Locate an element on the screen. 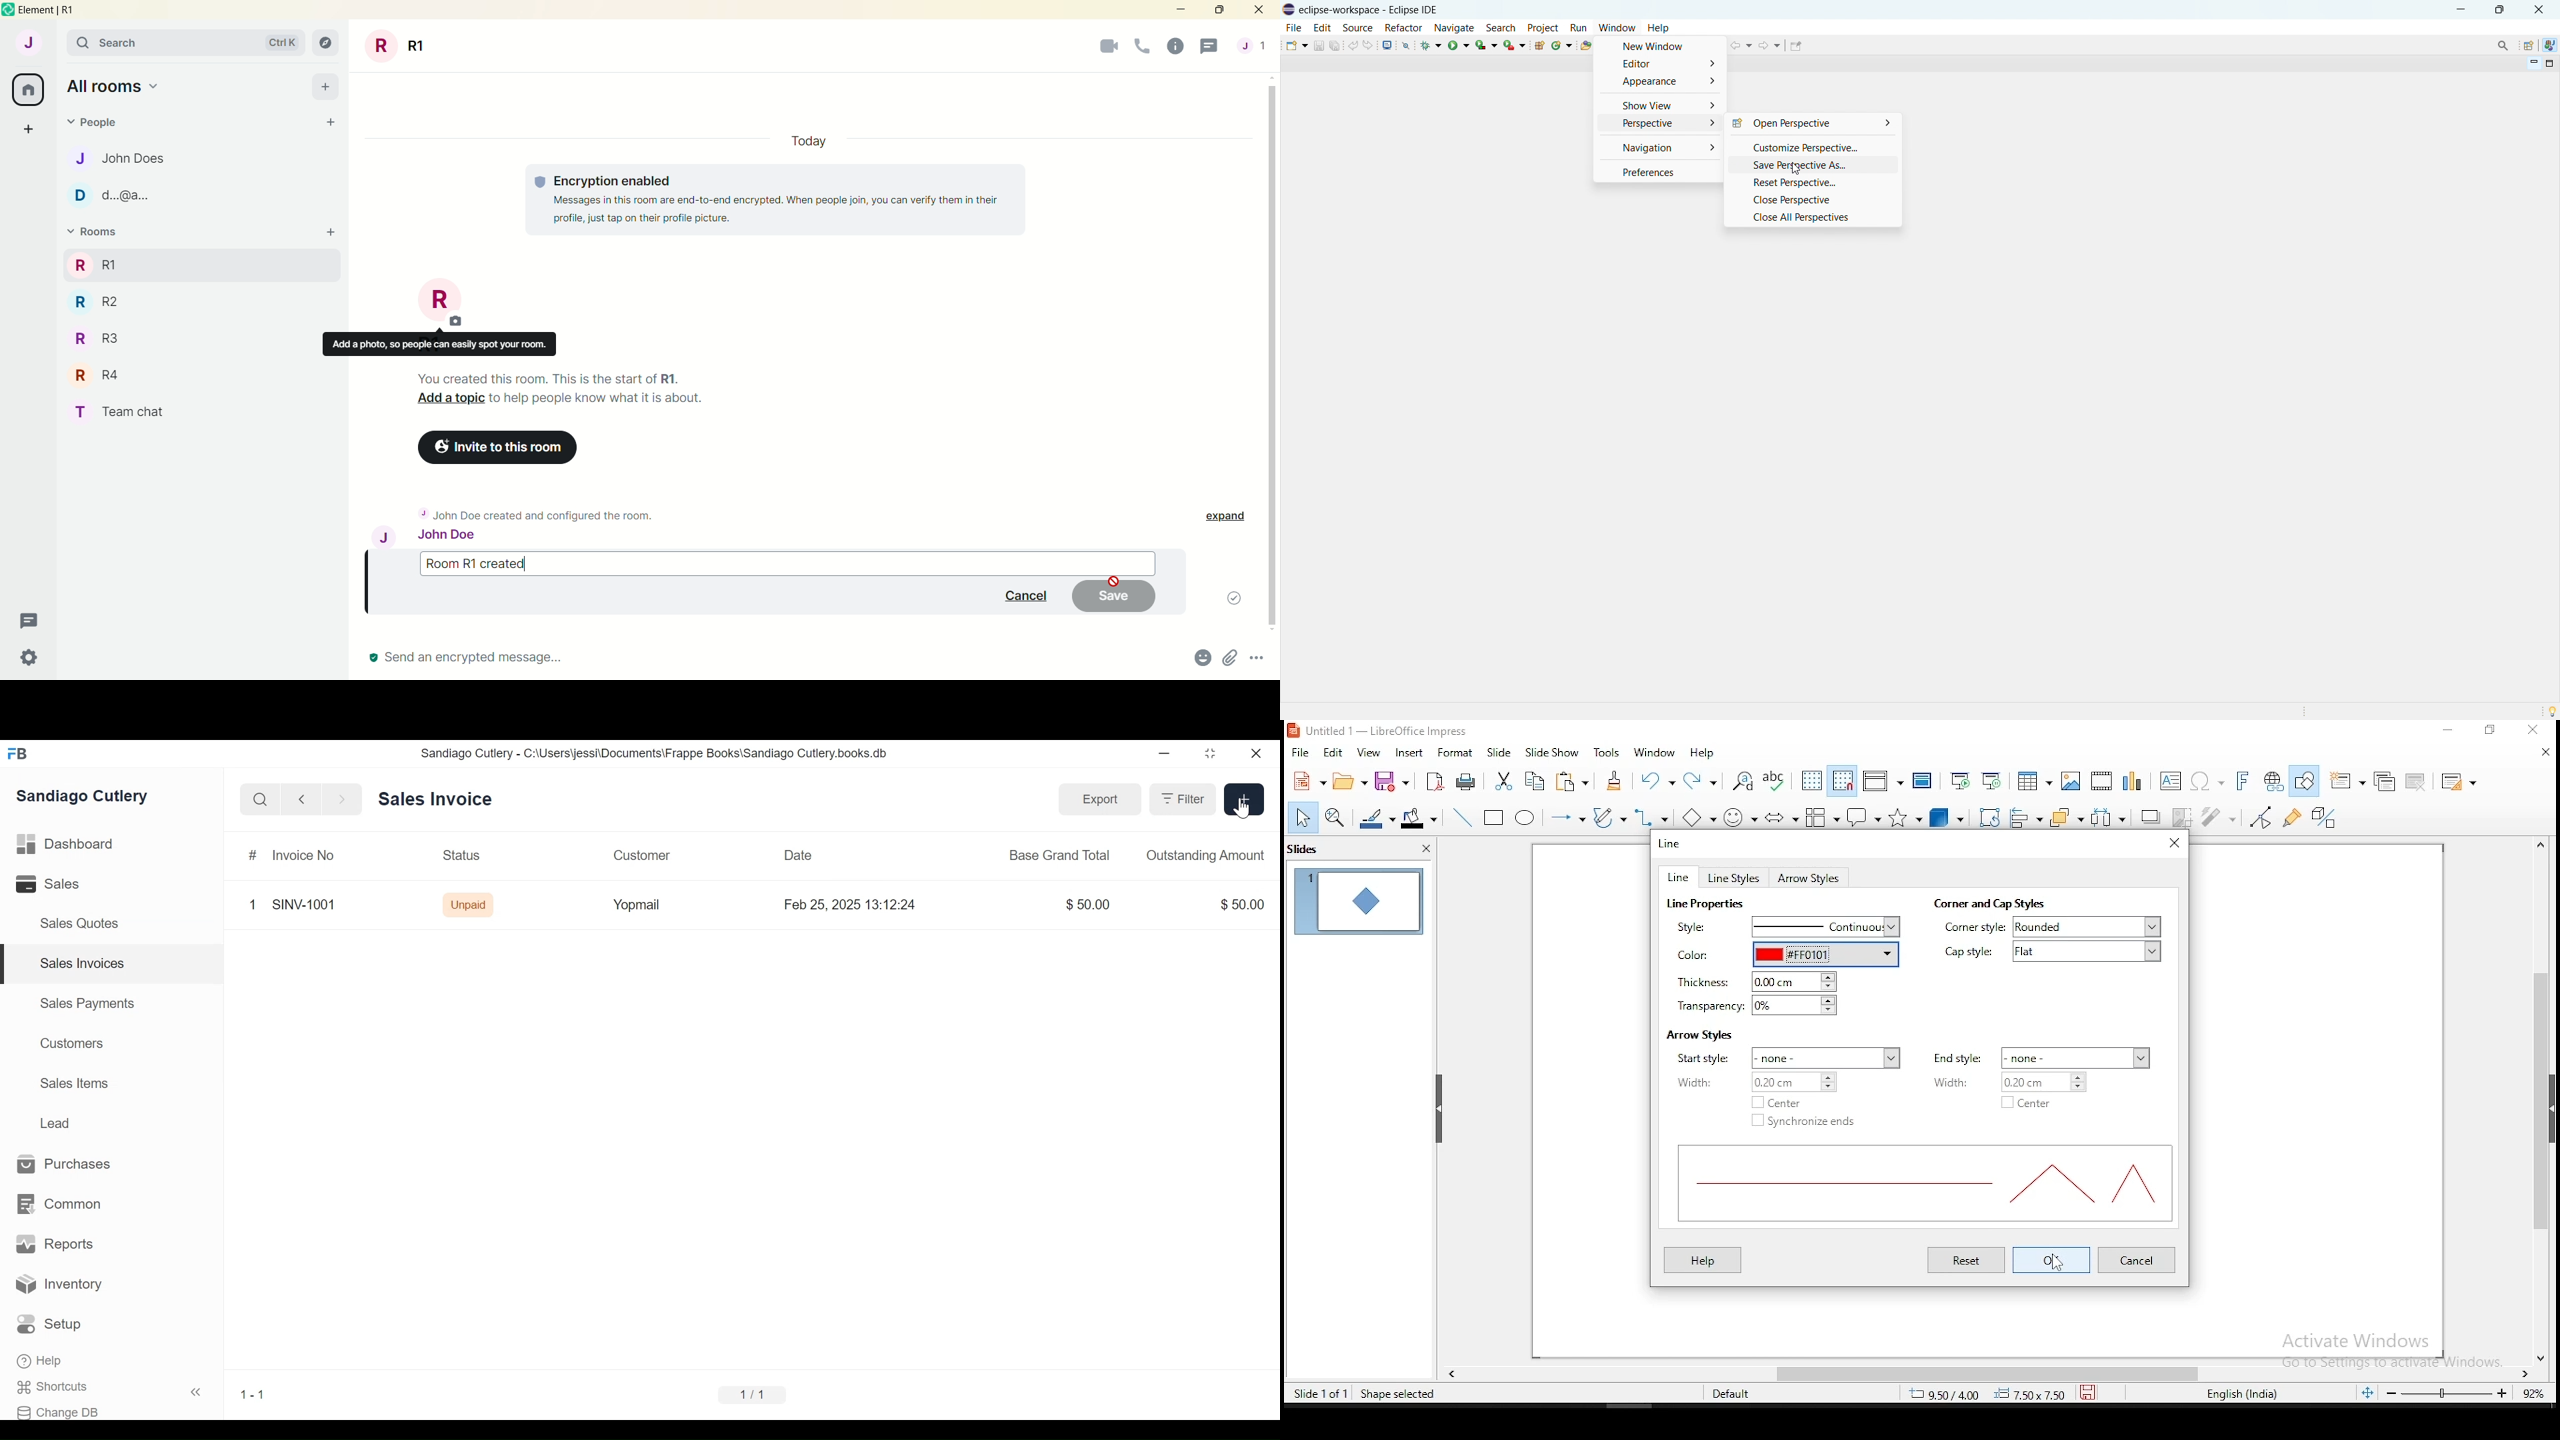 This screenshot has height=1456, width=2576. display views is located at coordinates (1882, 780).